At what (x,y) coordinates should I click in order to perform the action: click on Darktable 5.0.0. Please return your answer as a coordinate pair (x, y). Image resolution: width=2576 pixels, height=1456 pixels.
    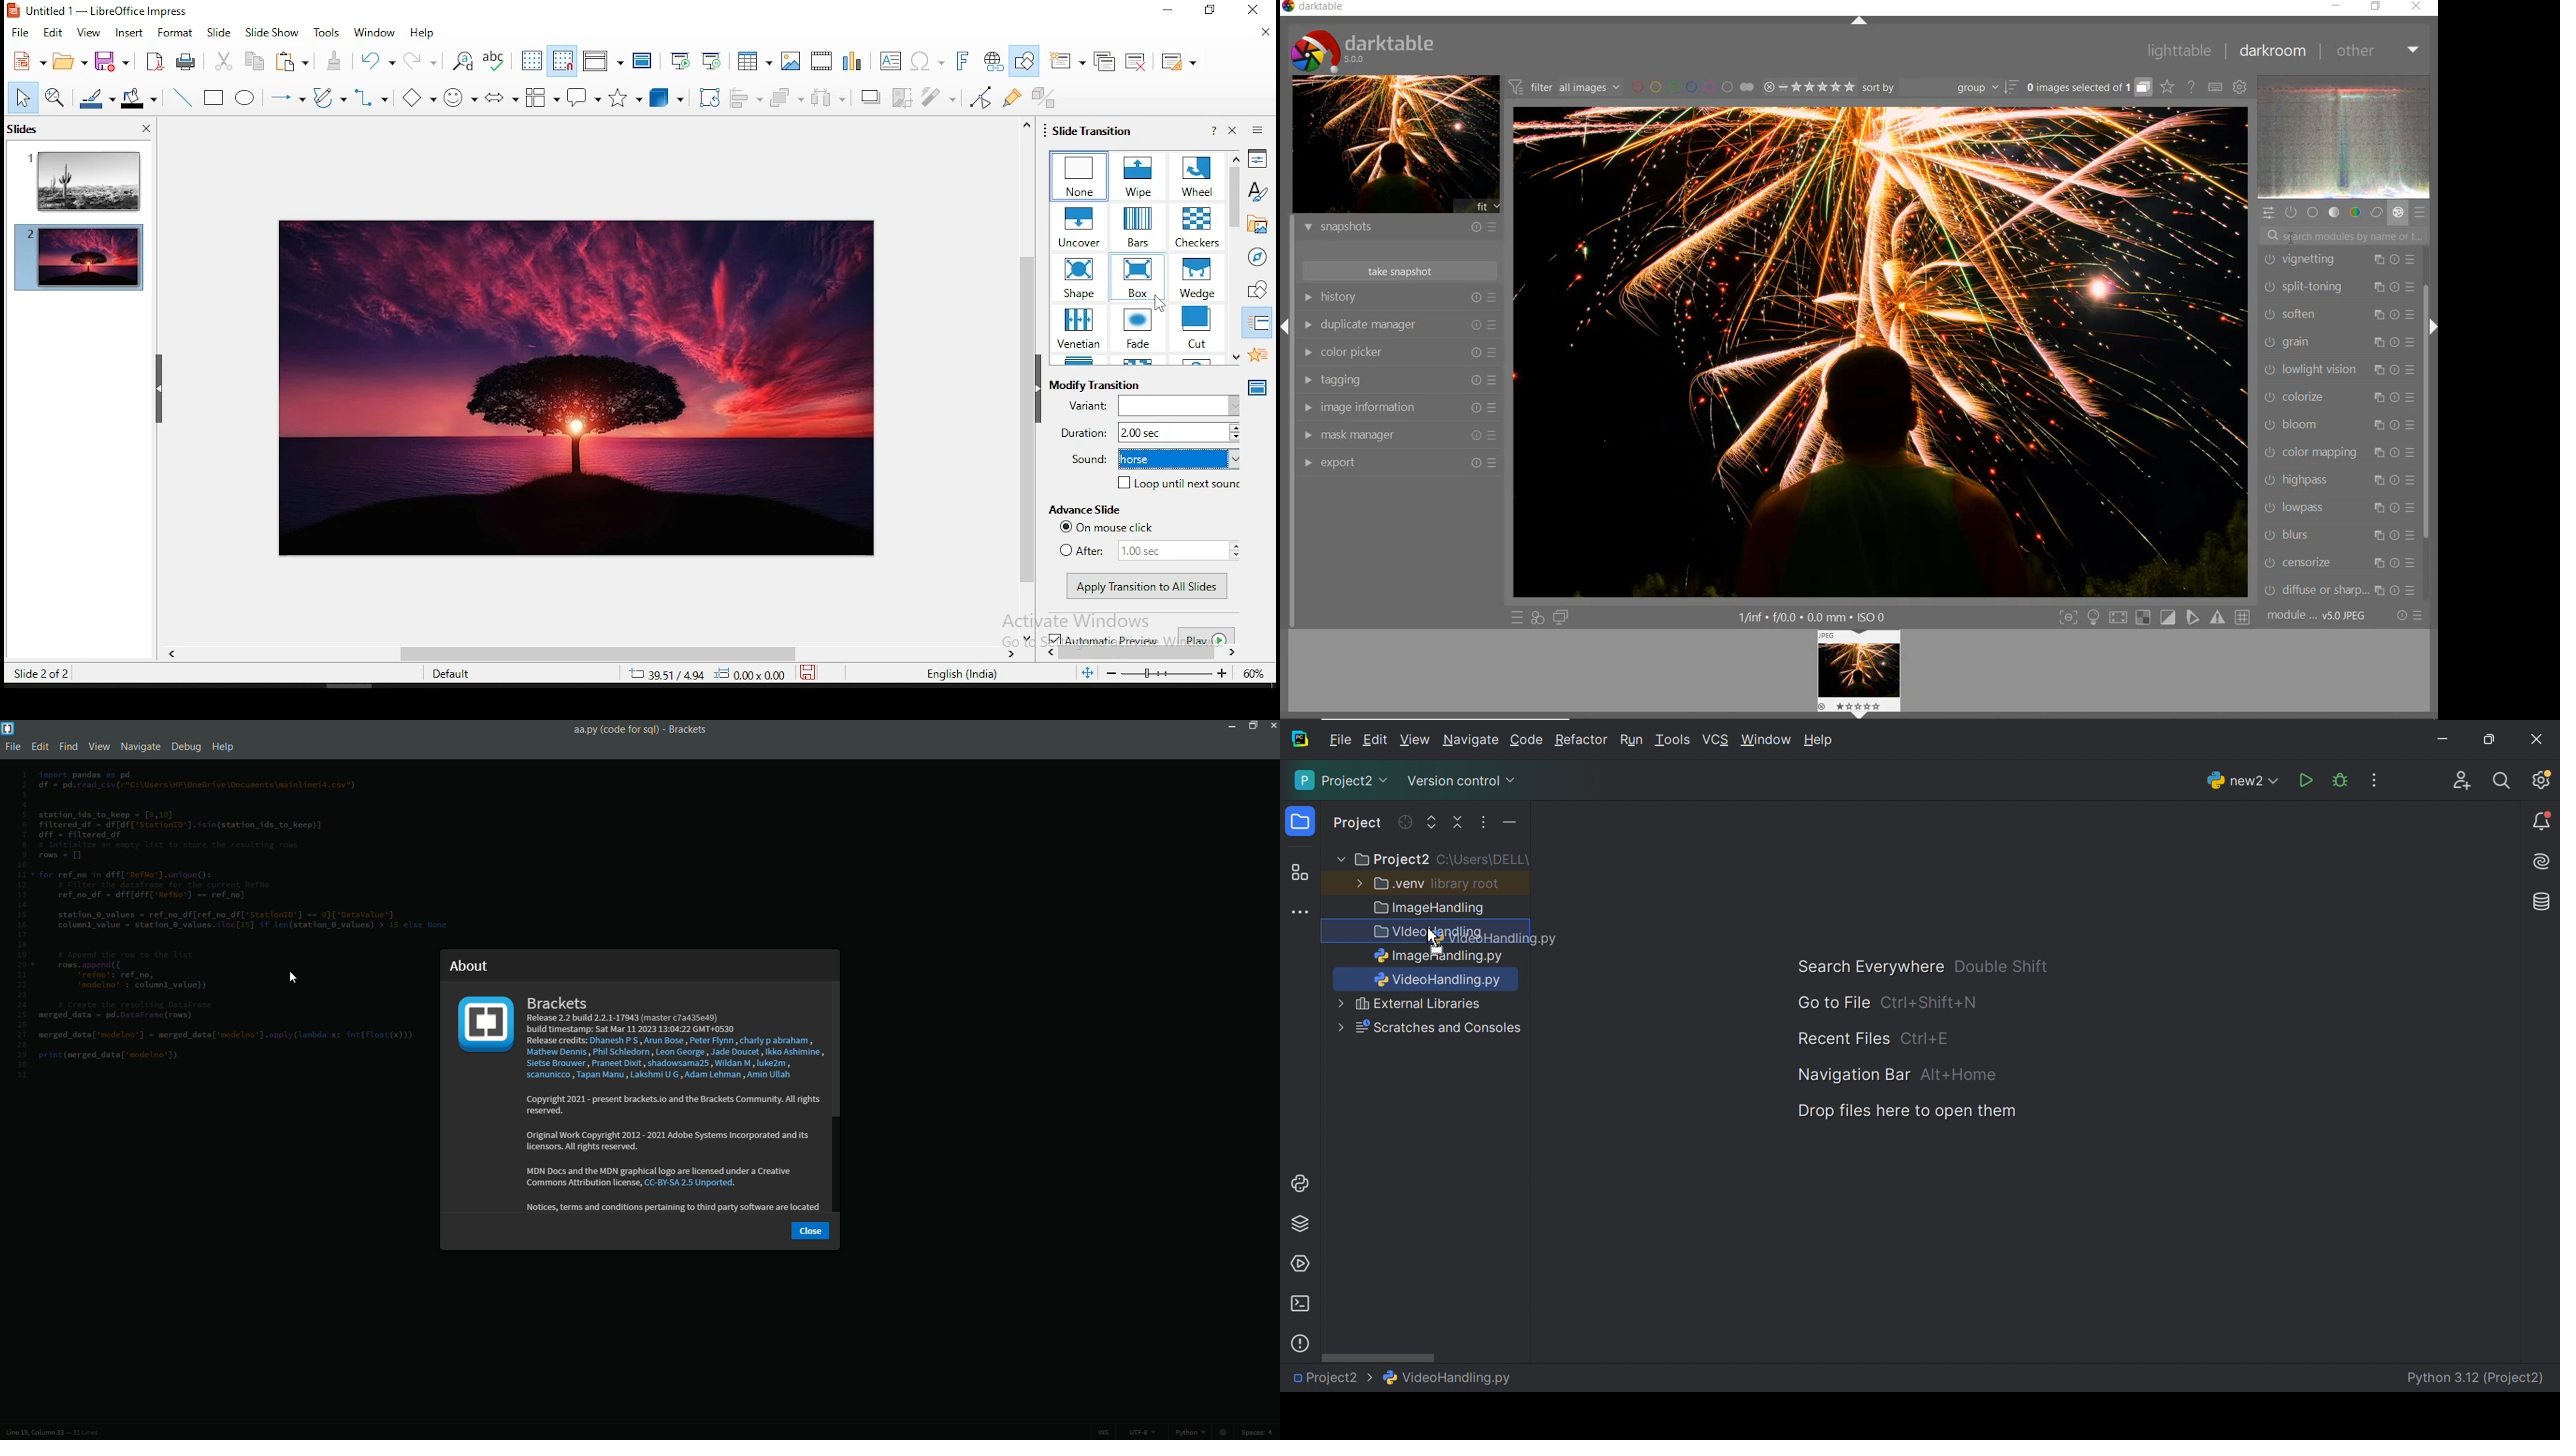
    Looking at the image, I should click on (1362, 50).